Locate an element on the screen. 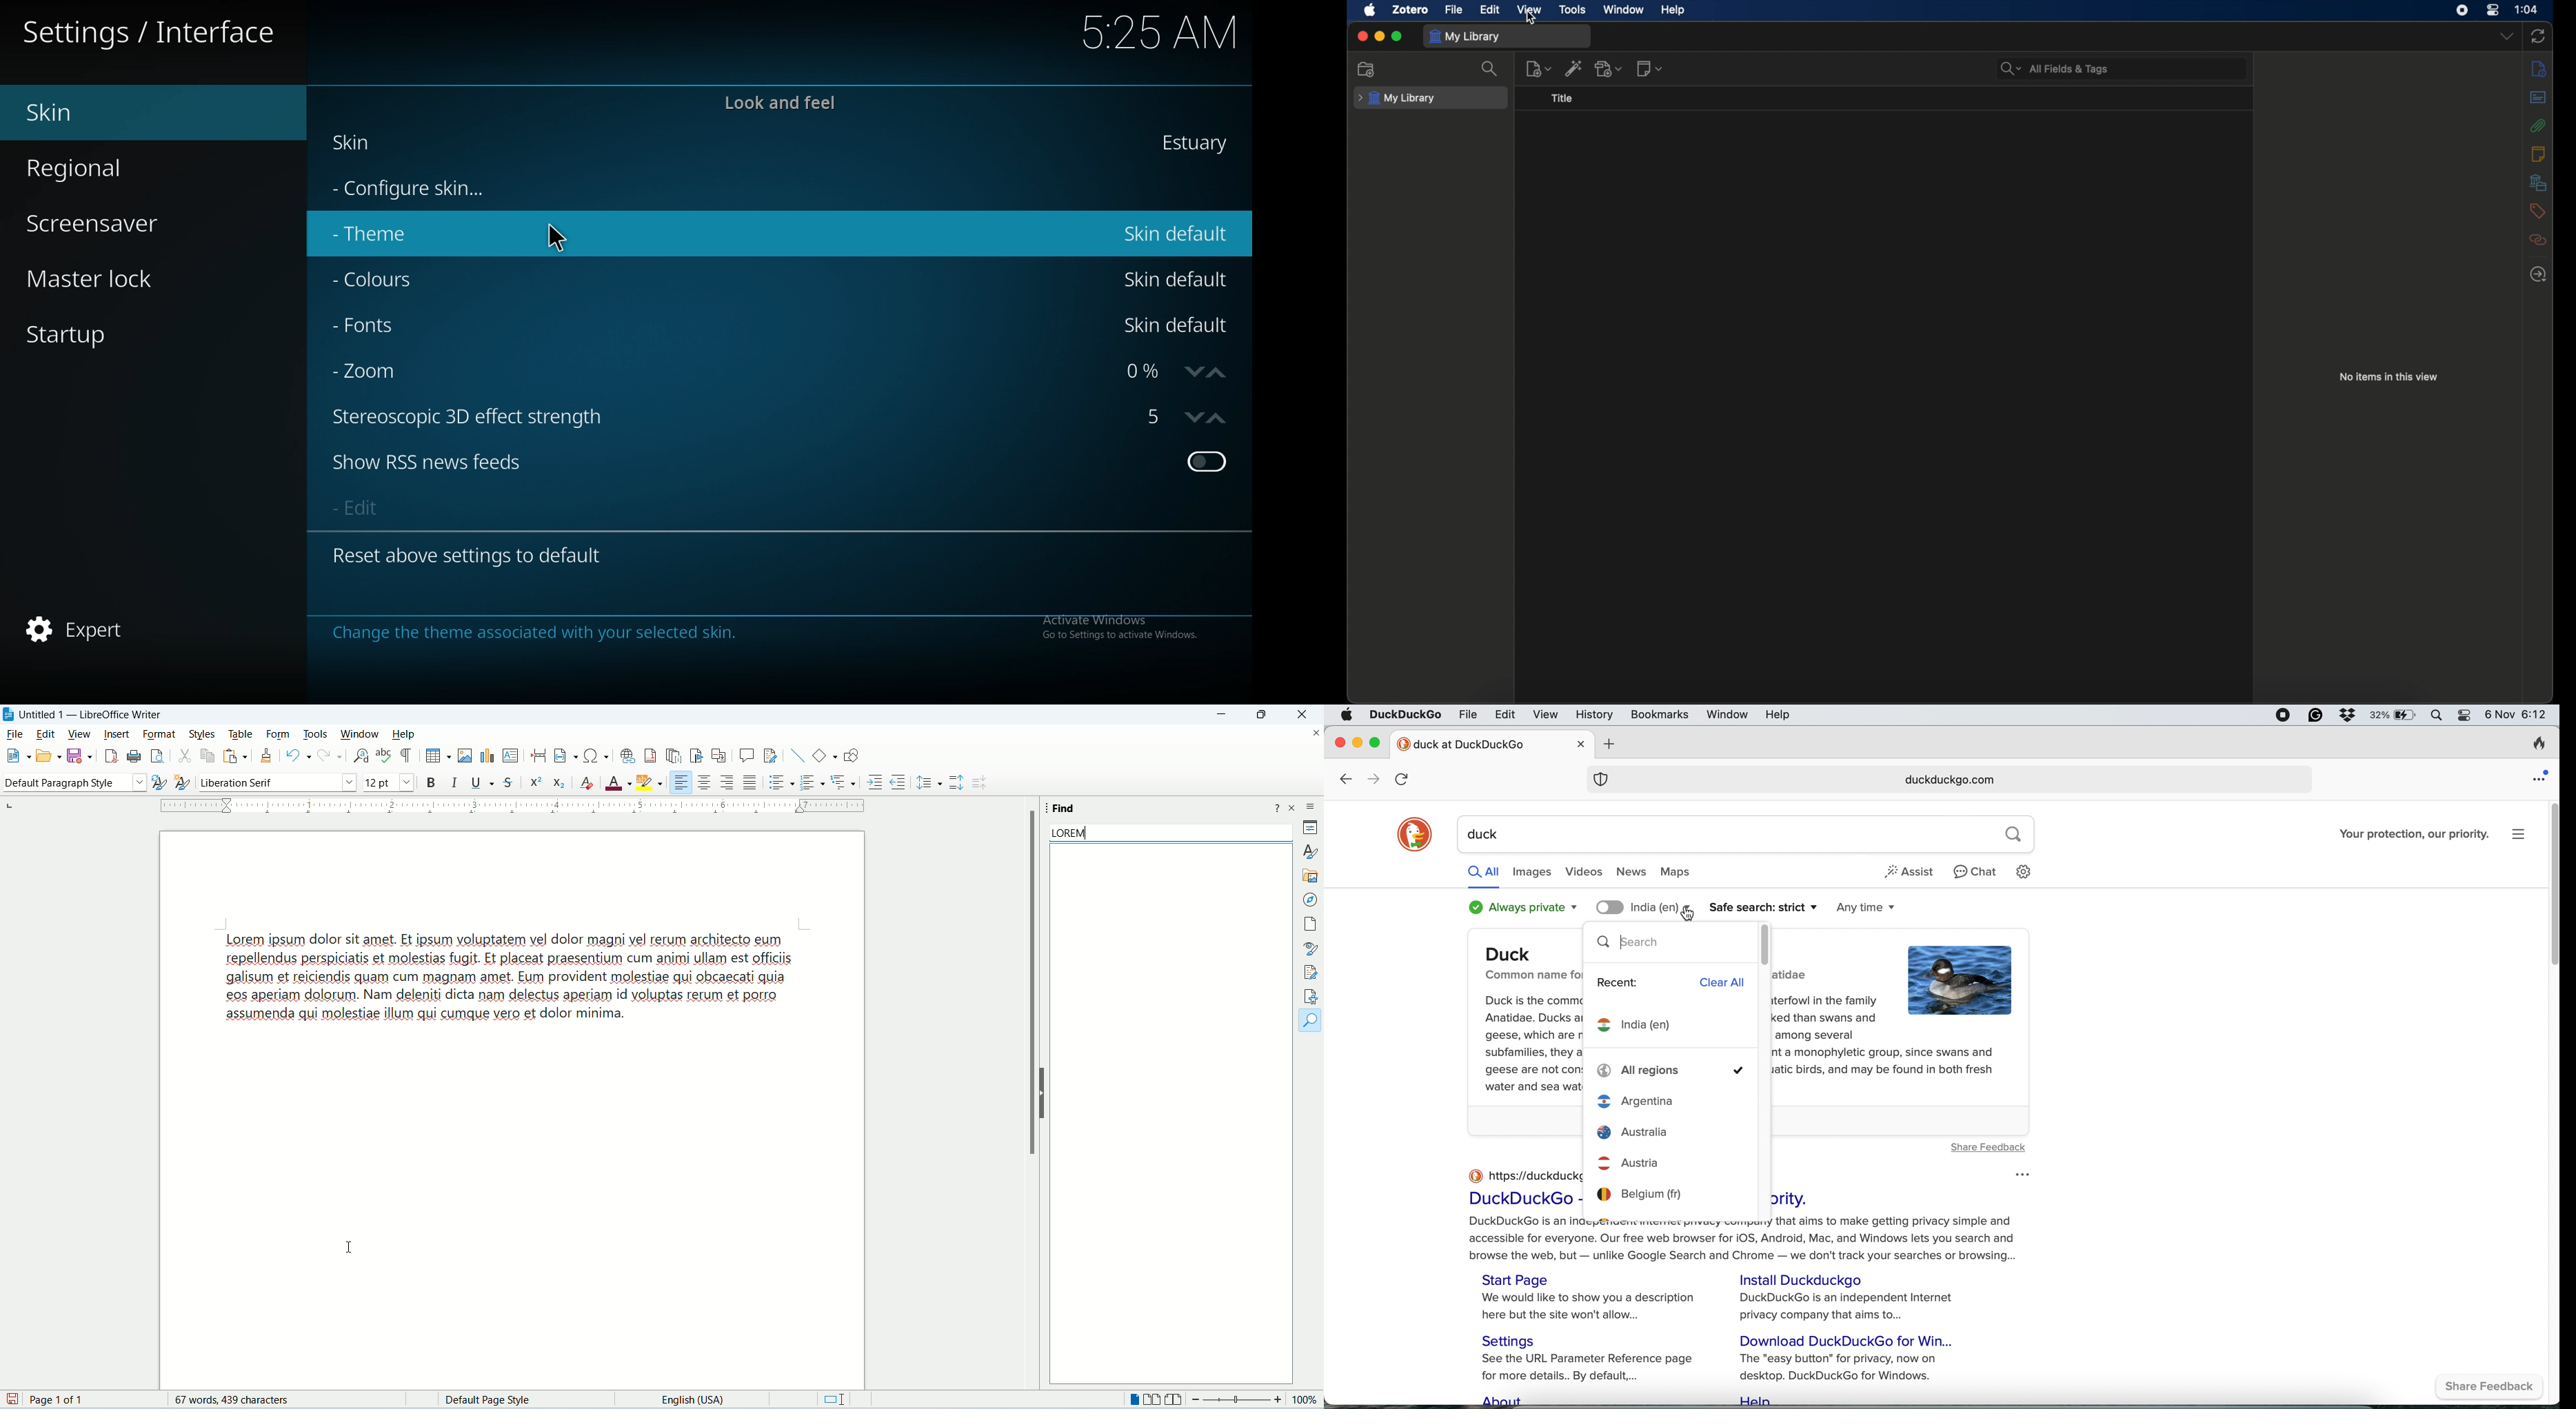  vertical scroll bar is located at coordinates (1285, 1119).